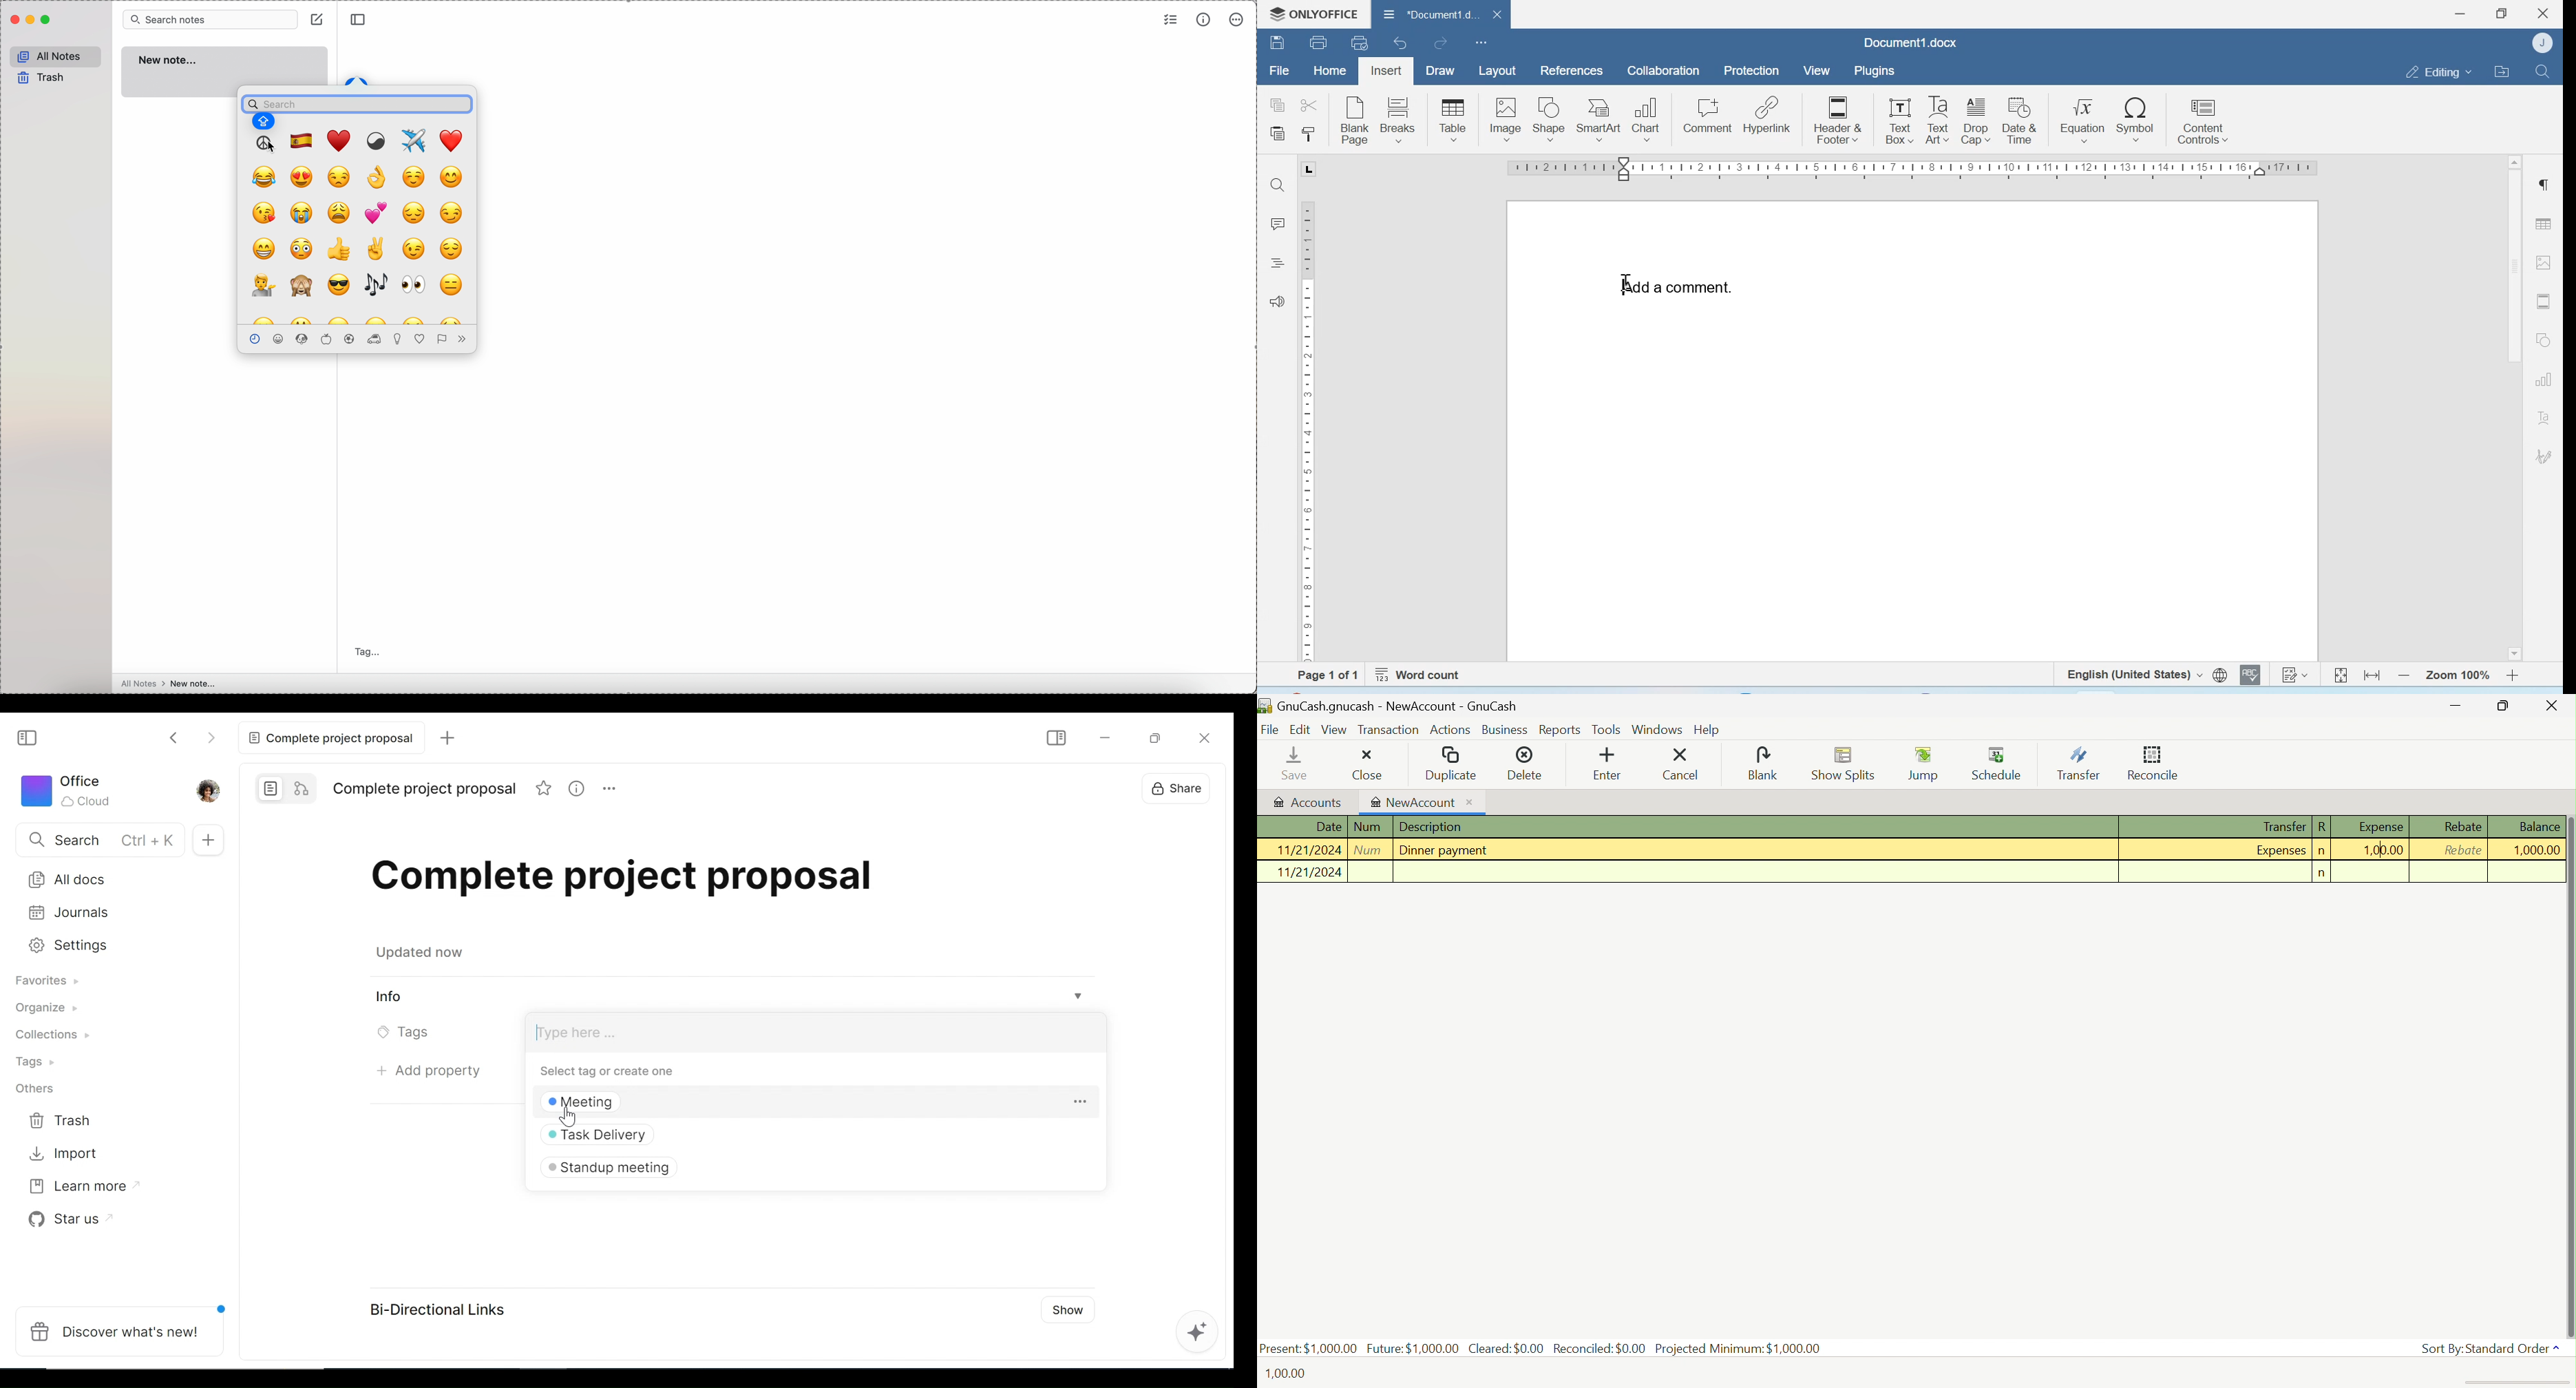  Describe the element at coordinates (47, 19) in the screenshot. I see `maximize Simplenote` at that location.